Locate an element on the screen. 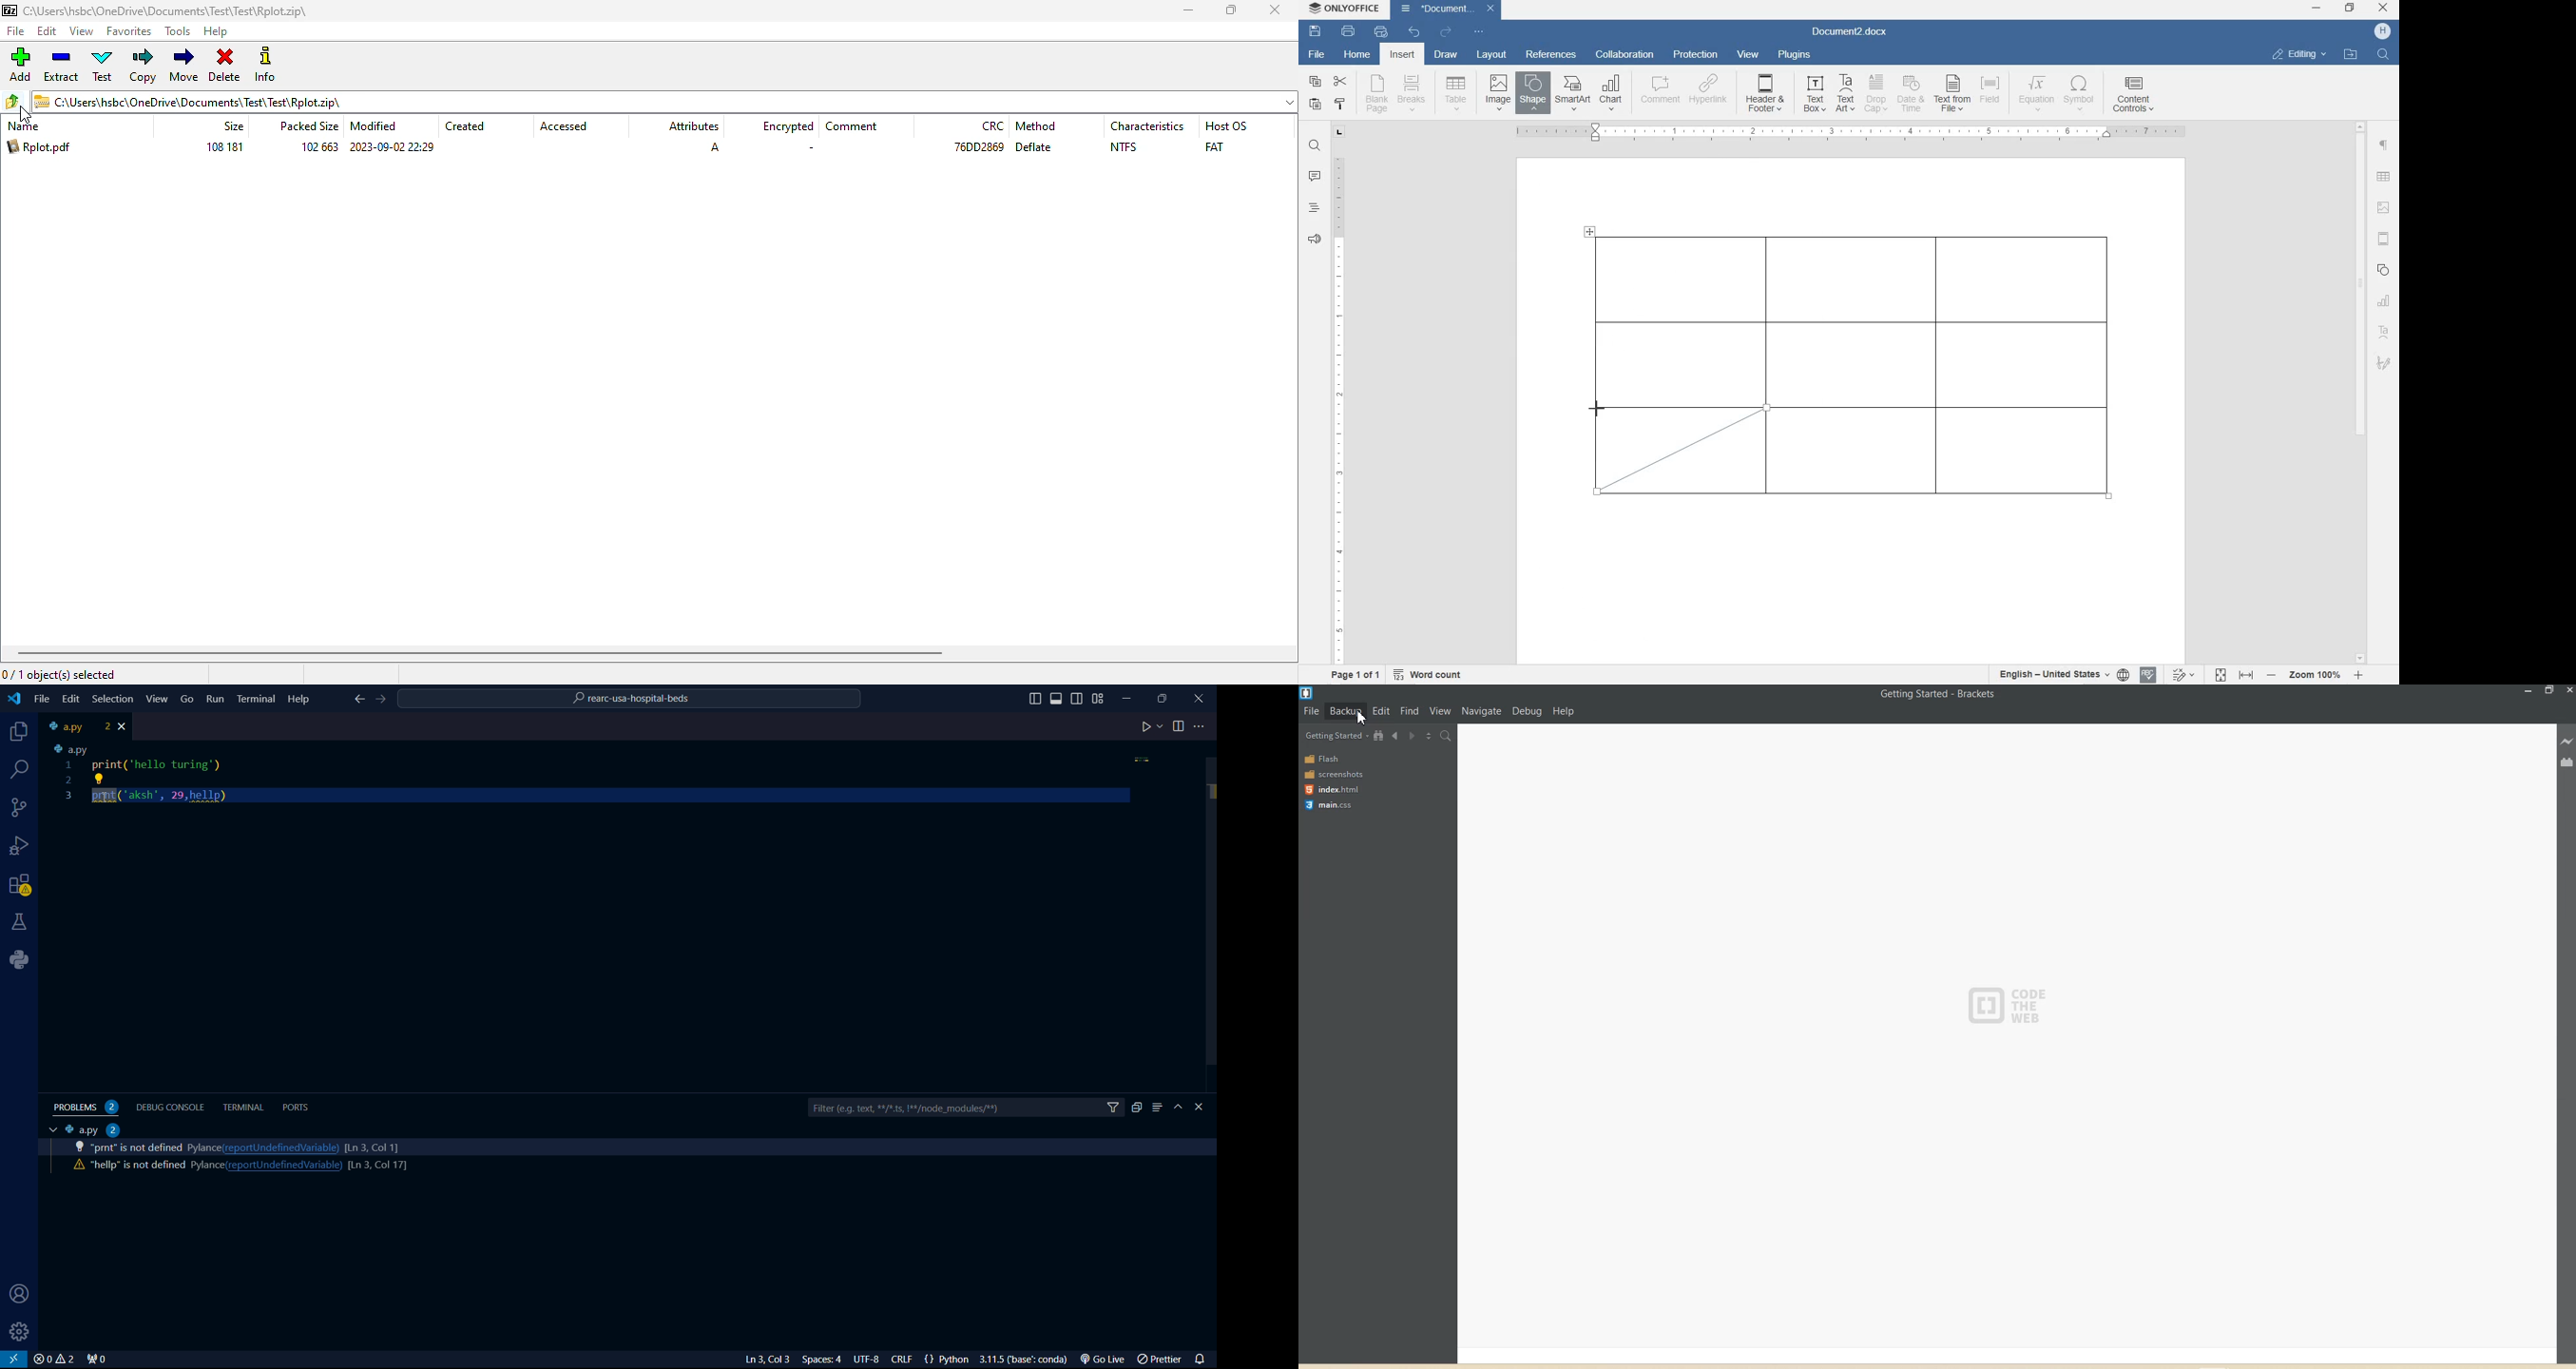  debug console is located at coordinates (172, 1106).